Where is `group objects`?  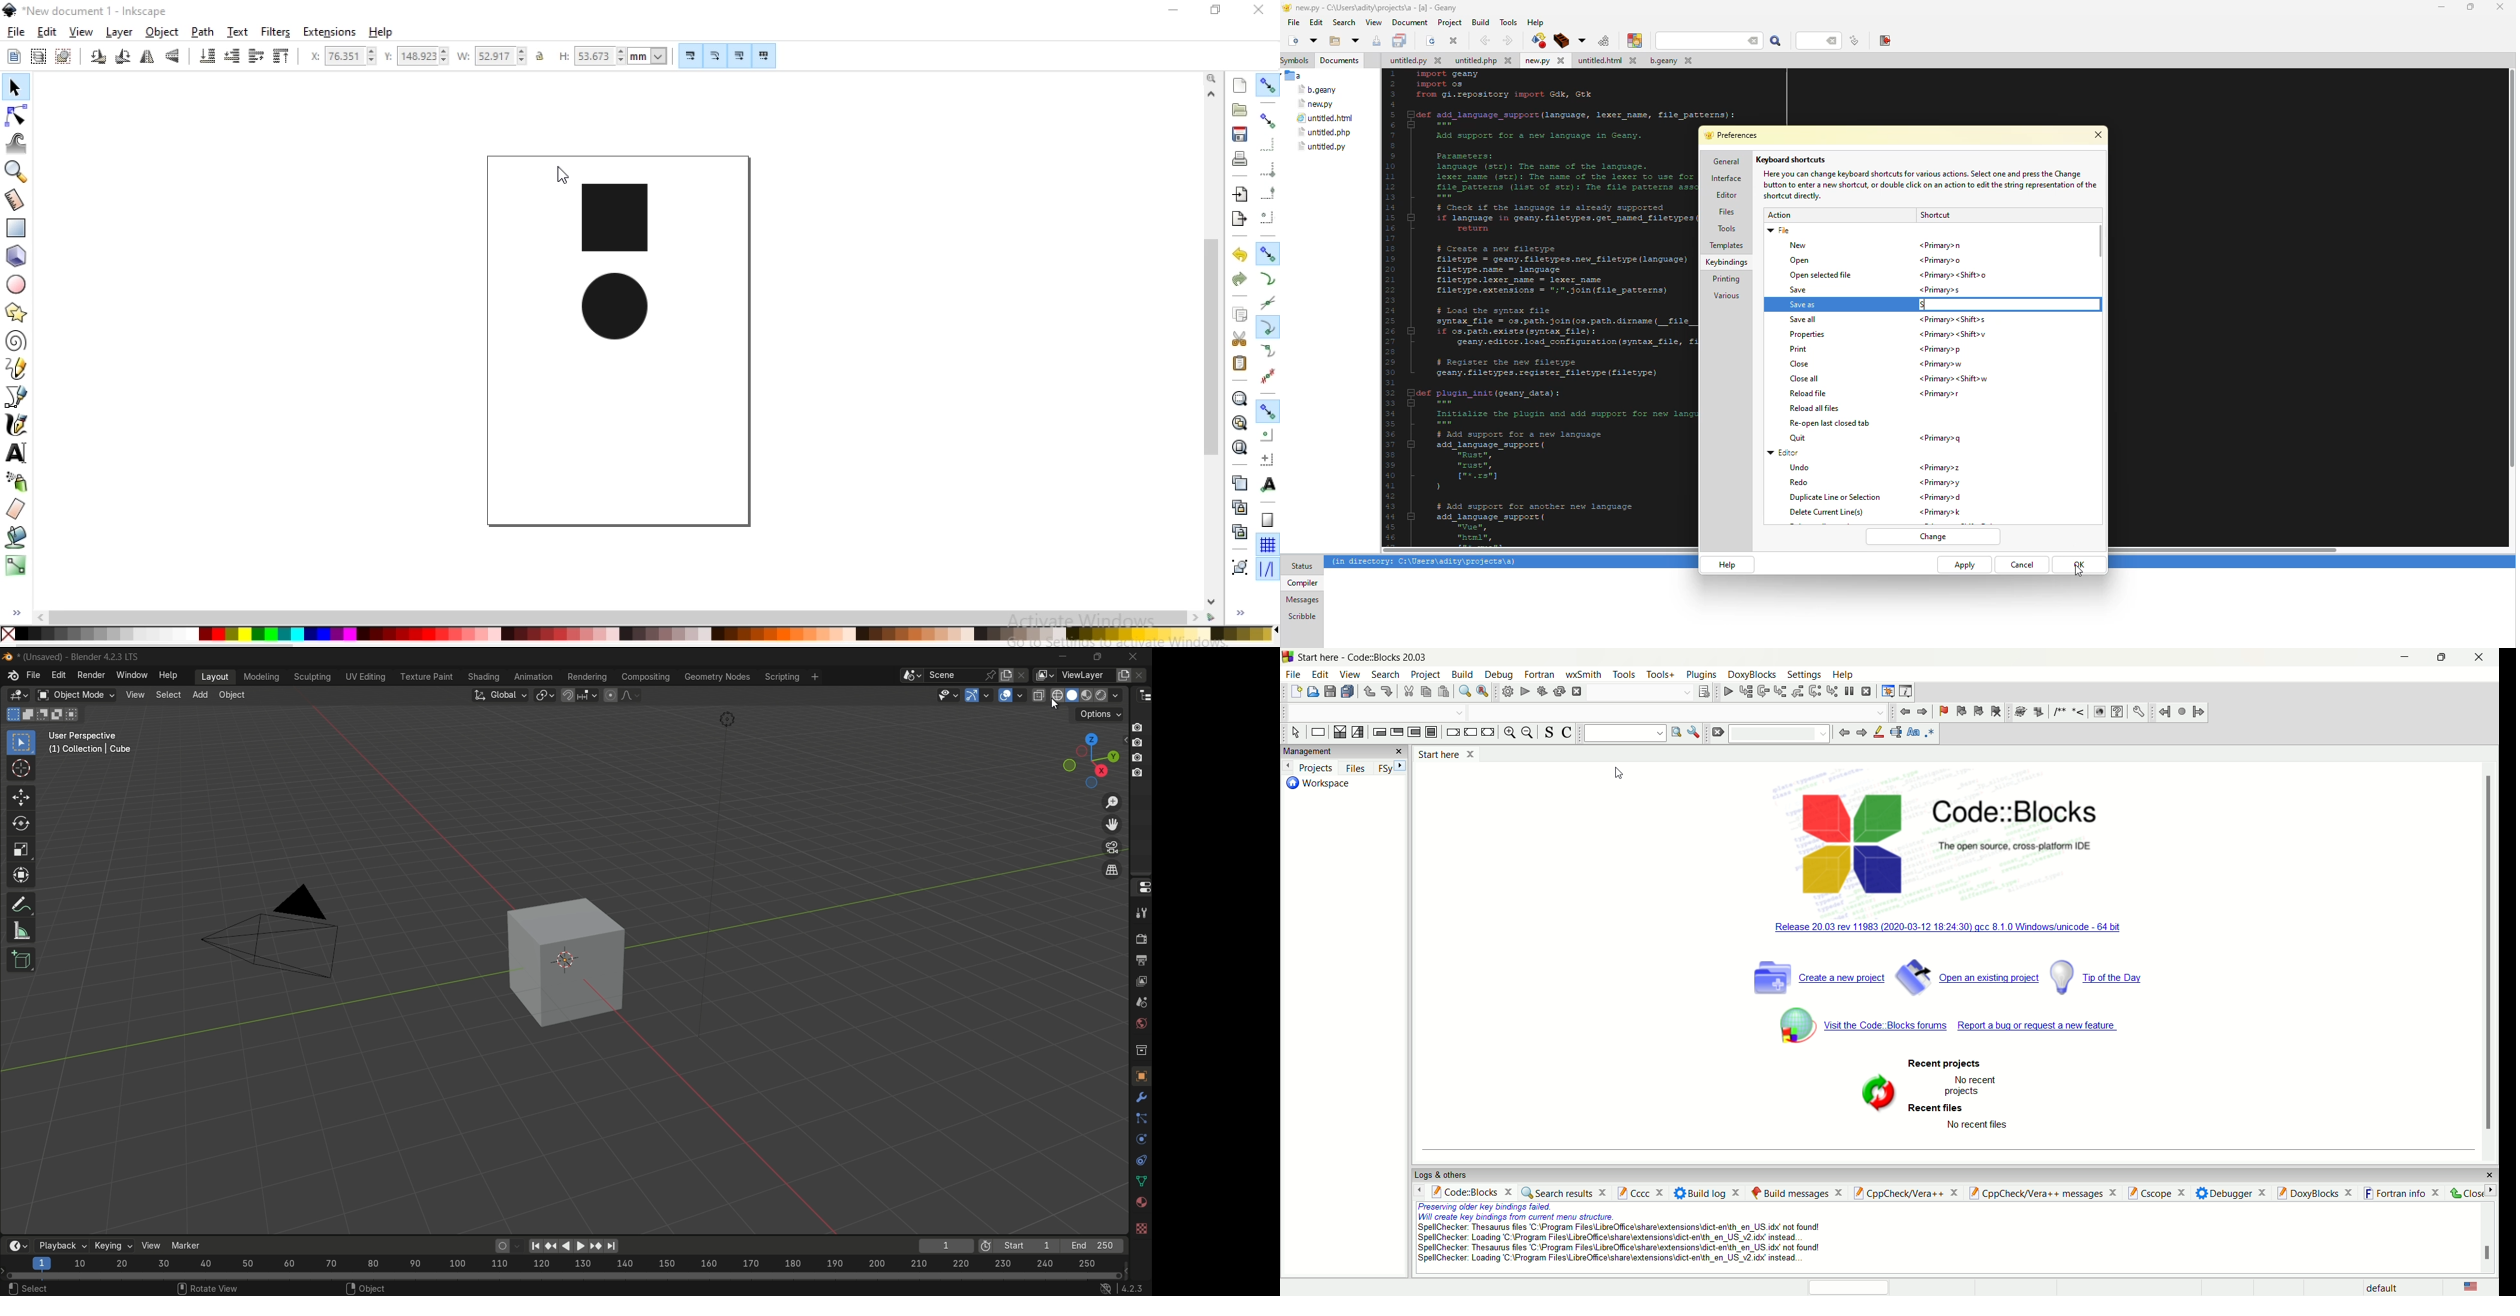
group objects is located at coordinates (1238, 567).